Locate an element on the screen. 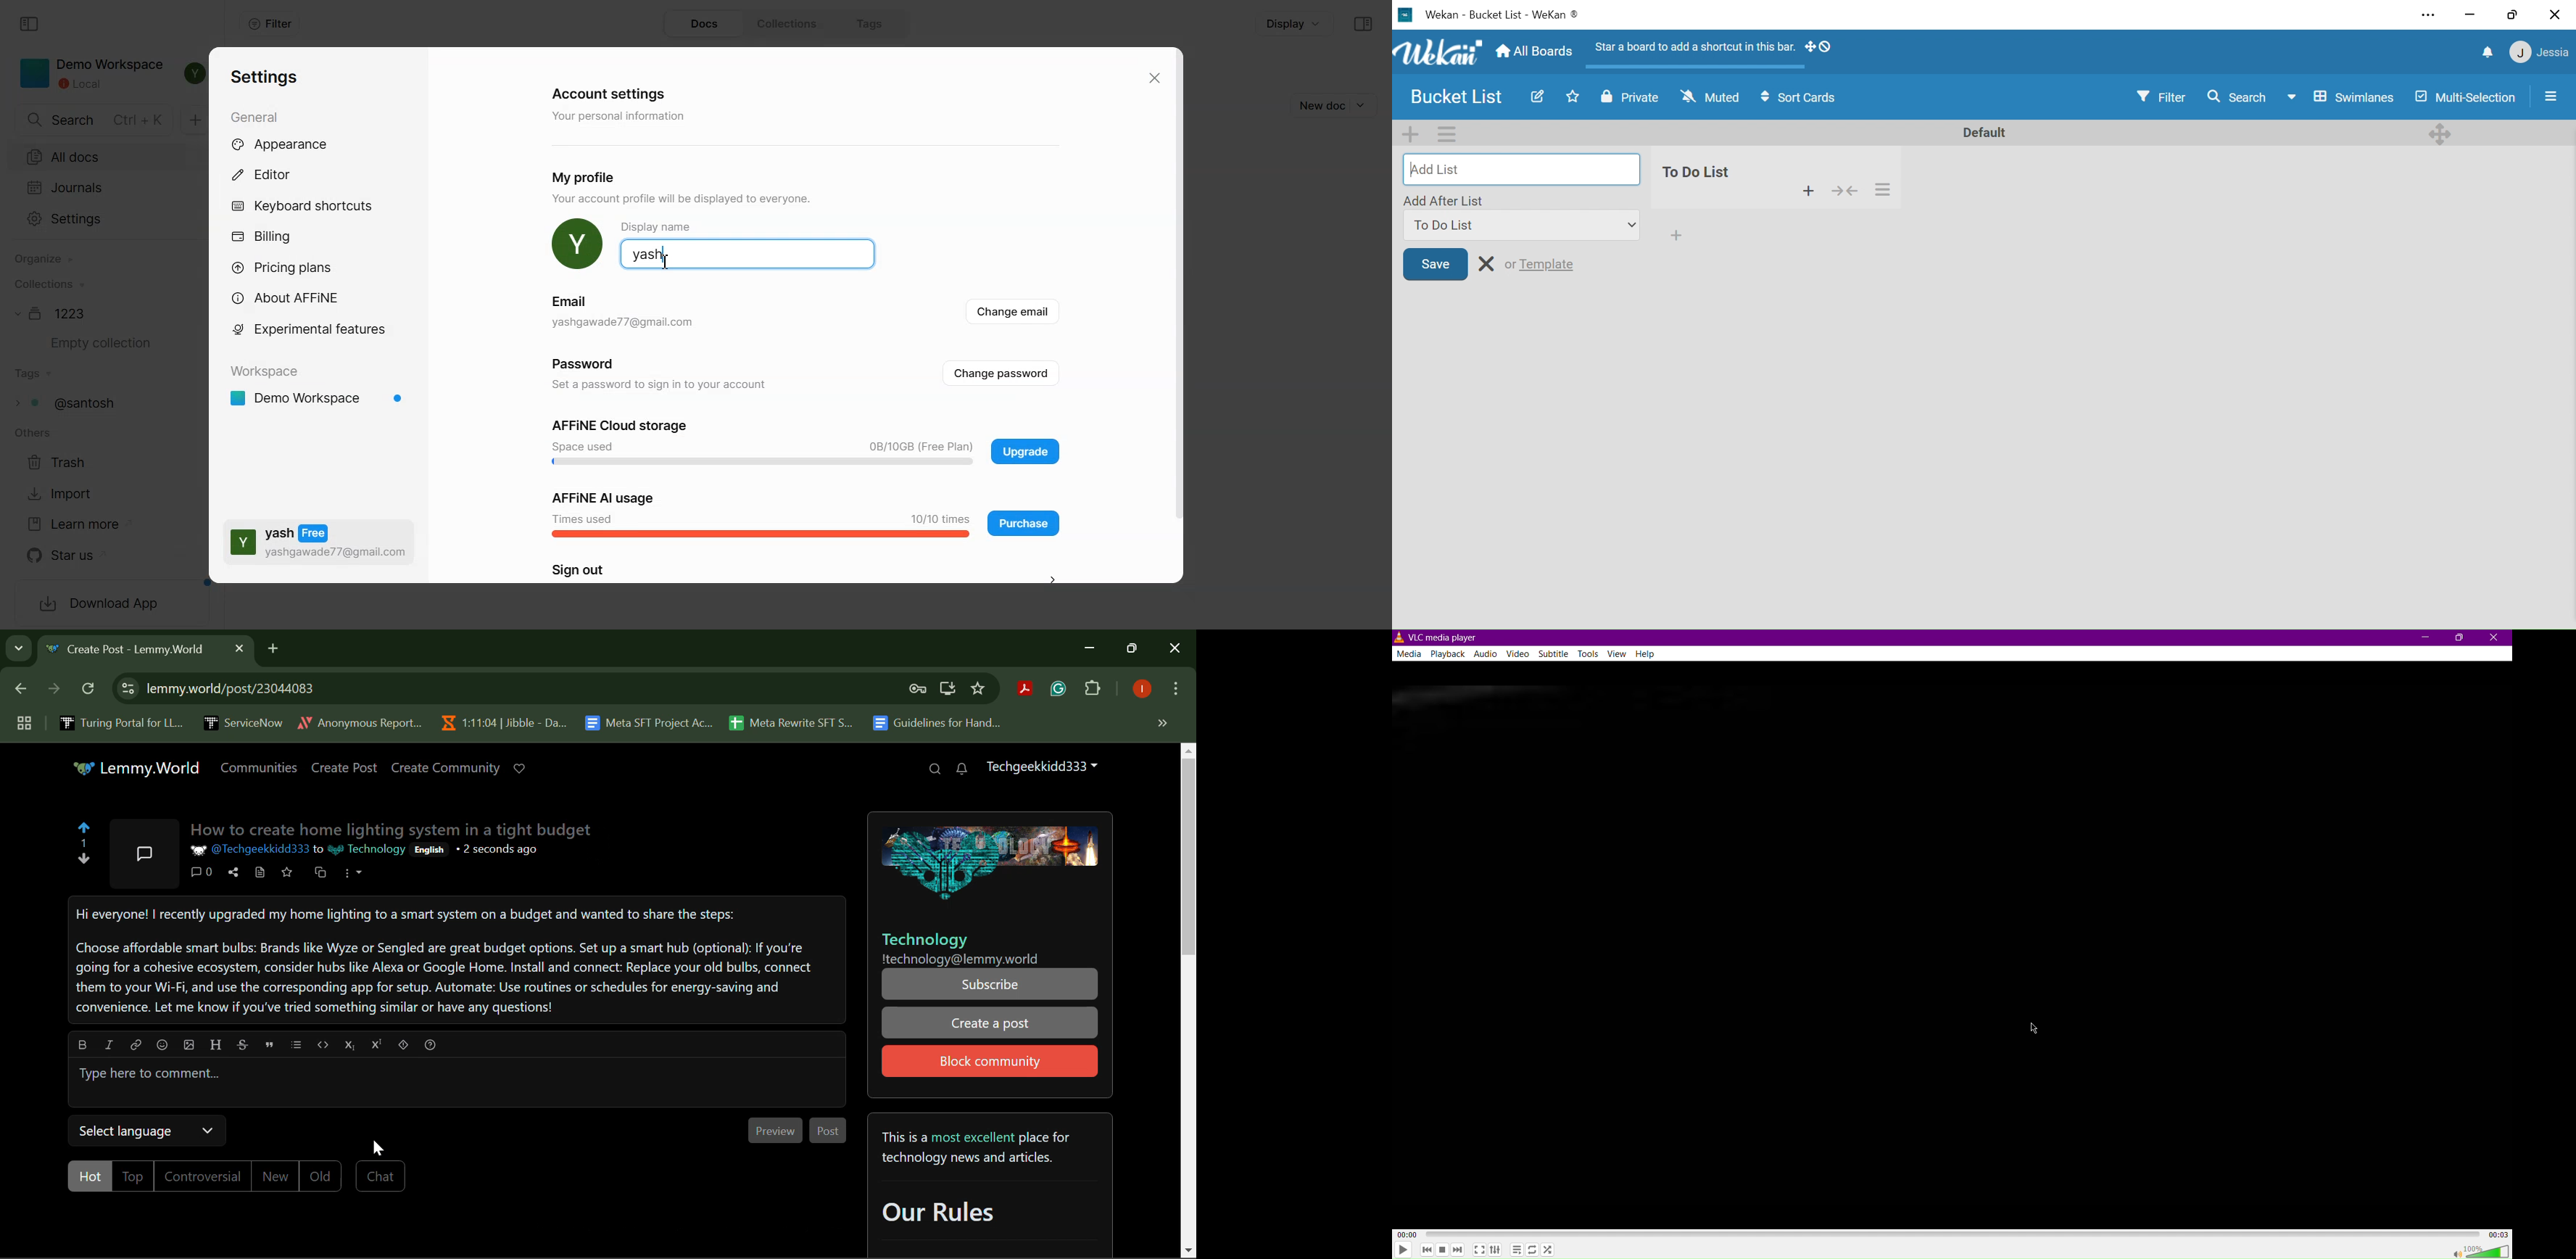 The width and height of the screenshot is (2576, 1260). Appearance is located at coordinates (295, 145).